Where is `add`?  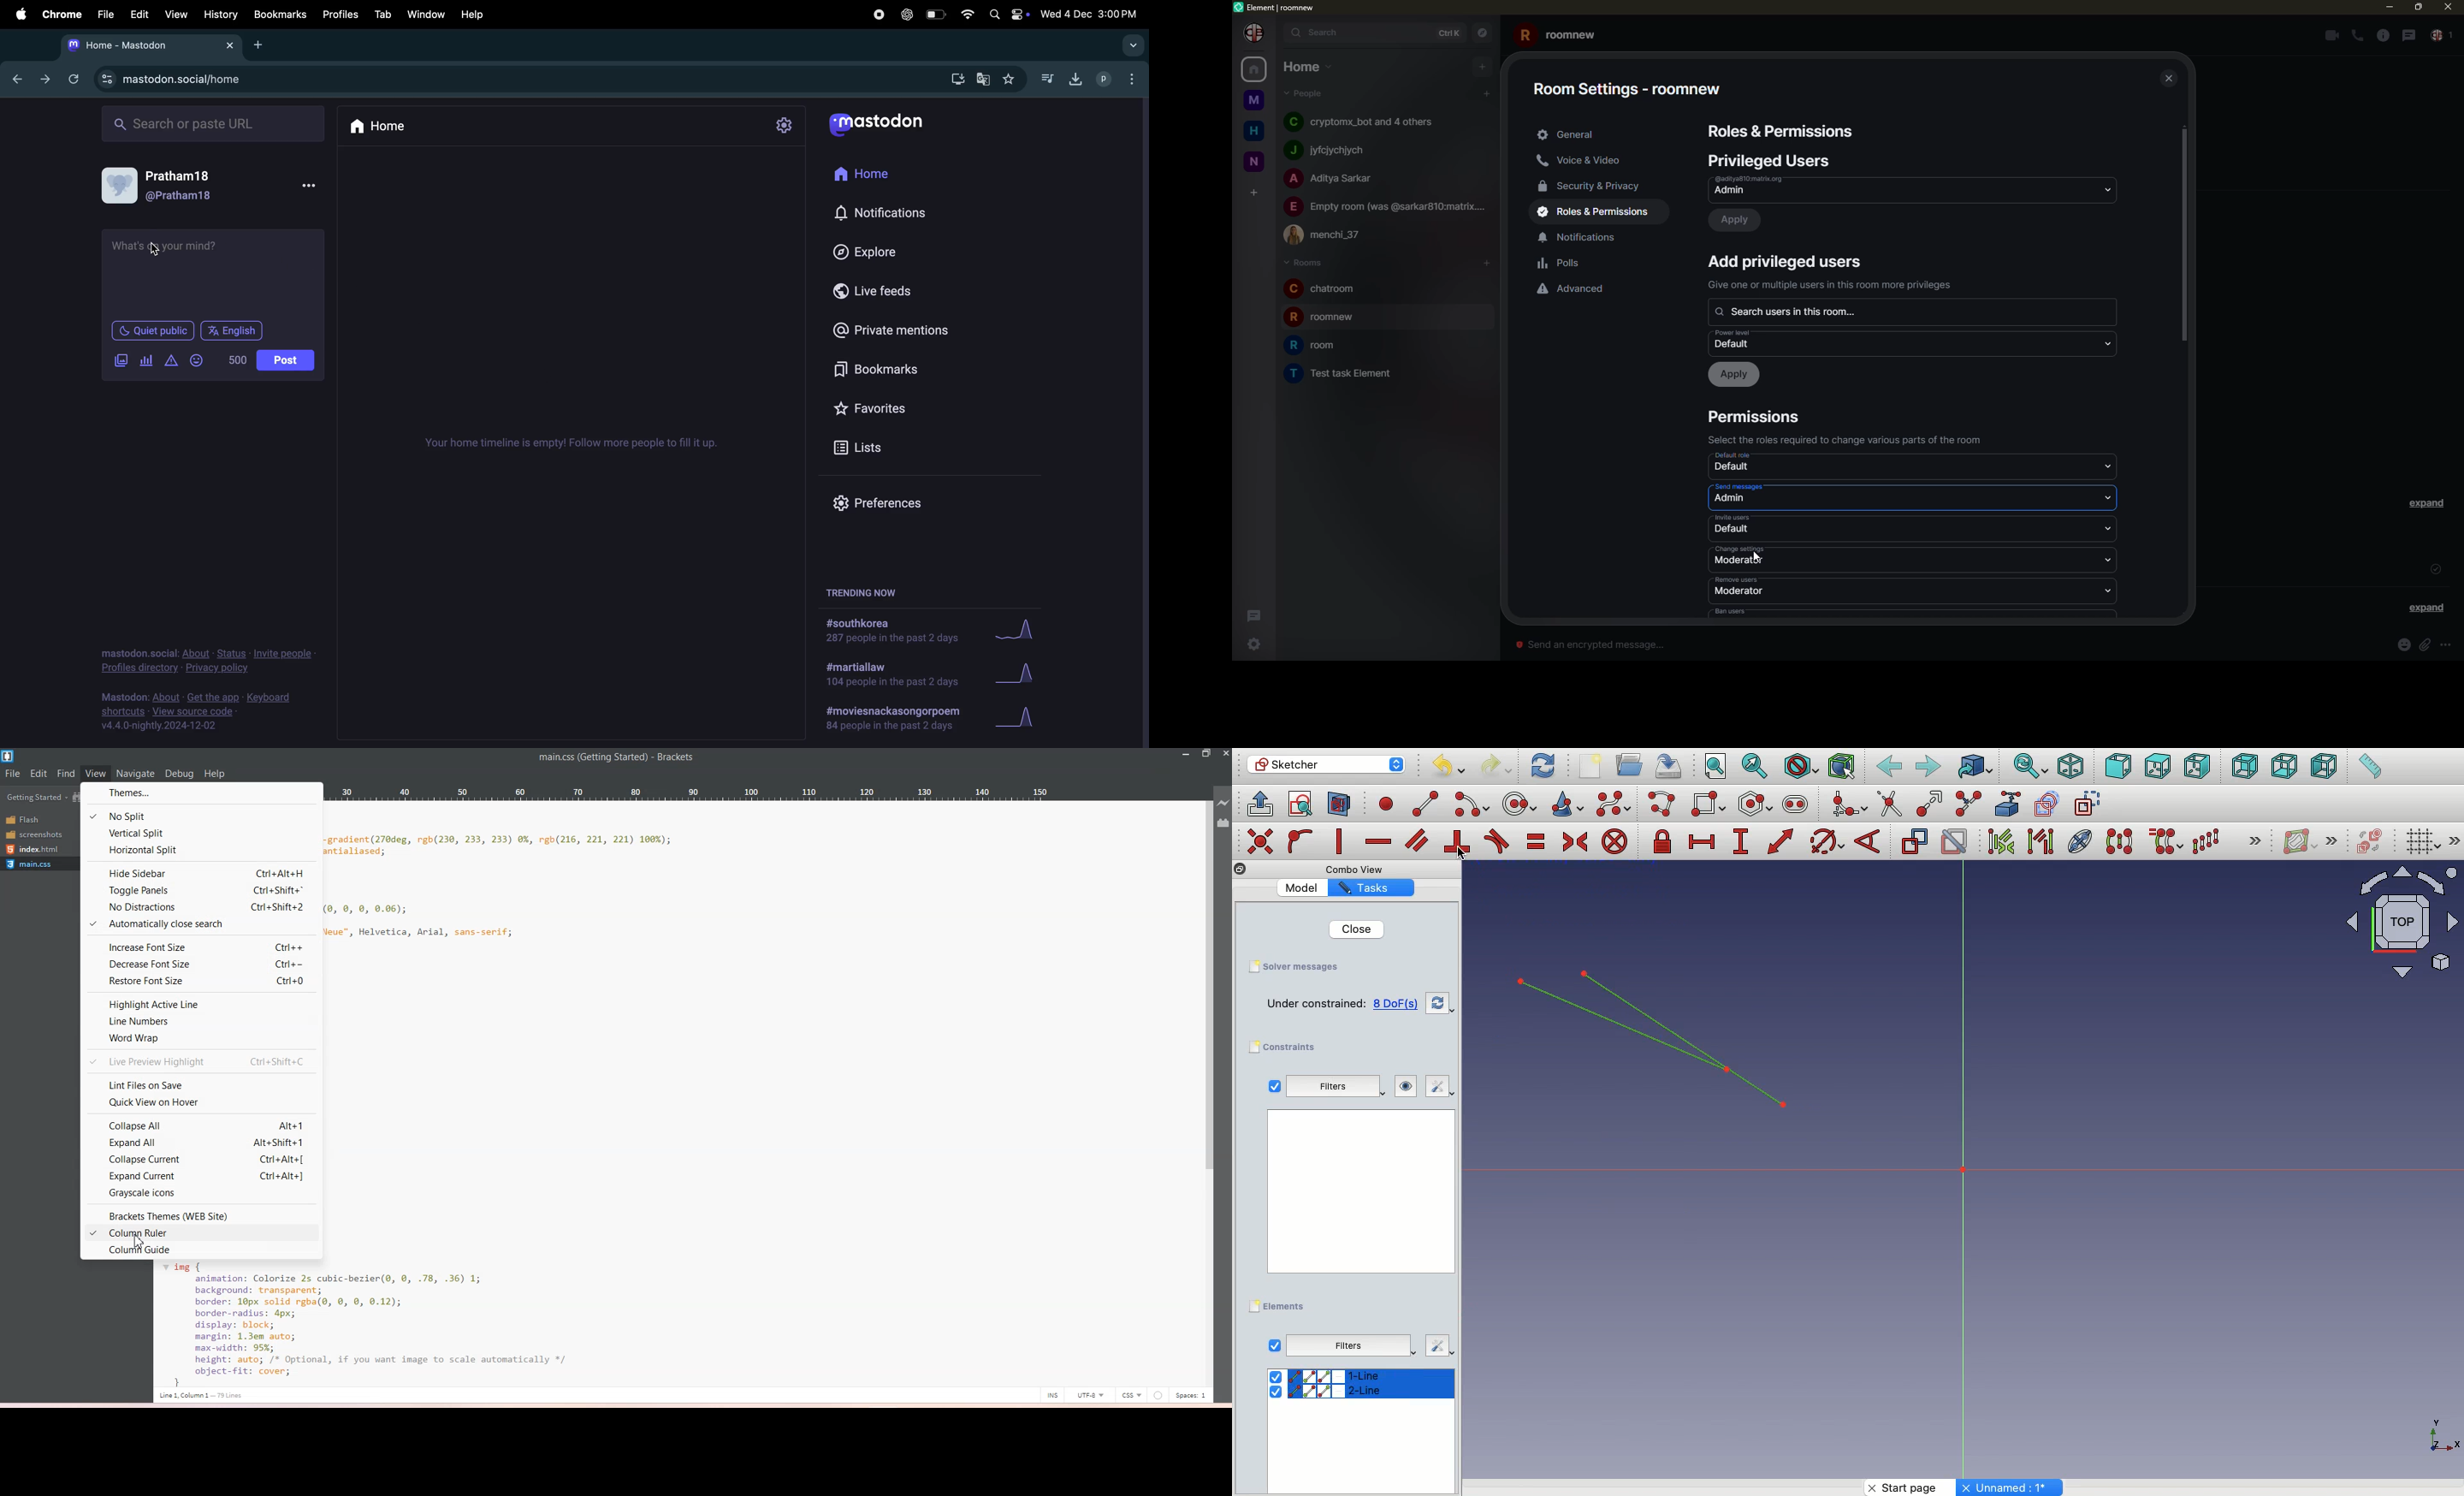
add is located at coordinates (1485, 263).